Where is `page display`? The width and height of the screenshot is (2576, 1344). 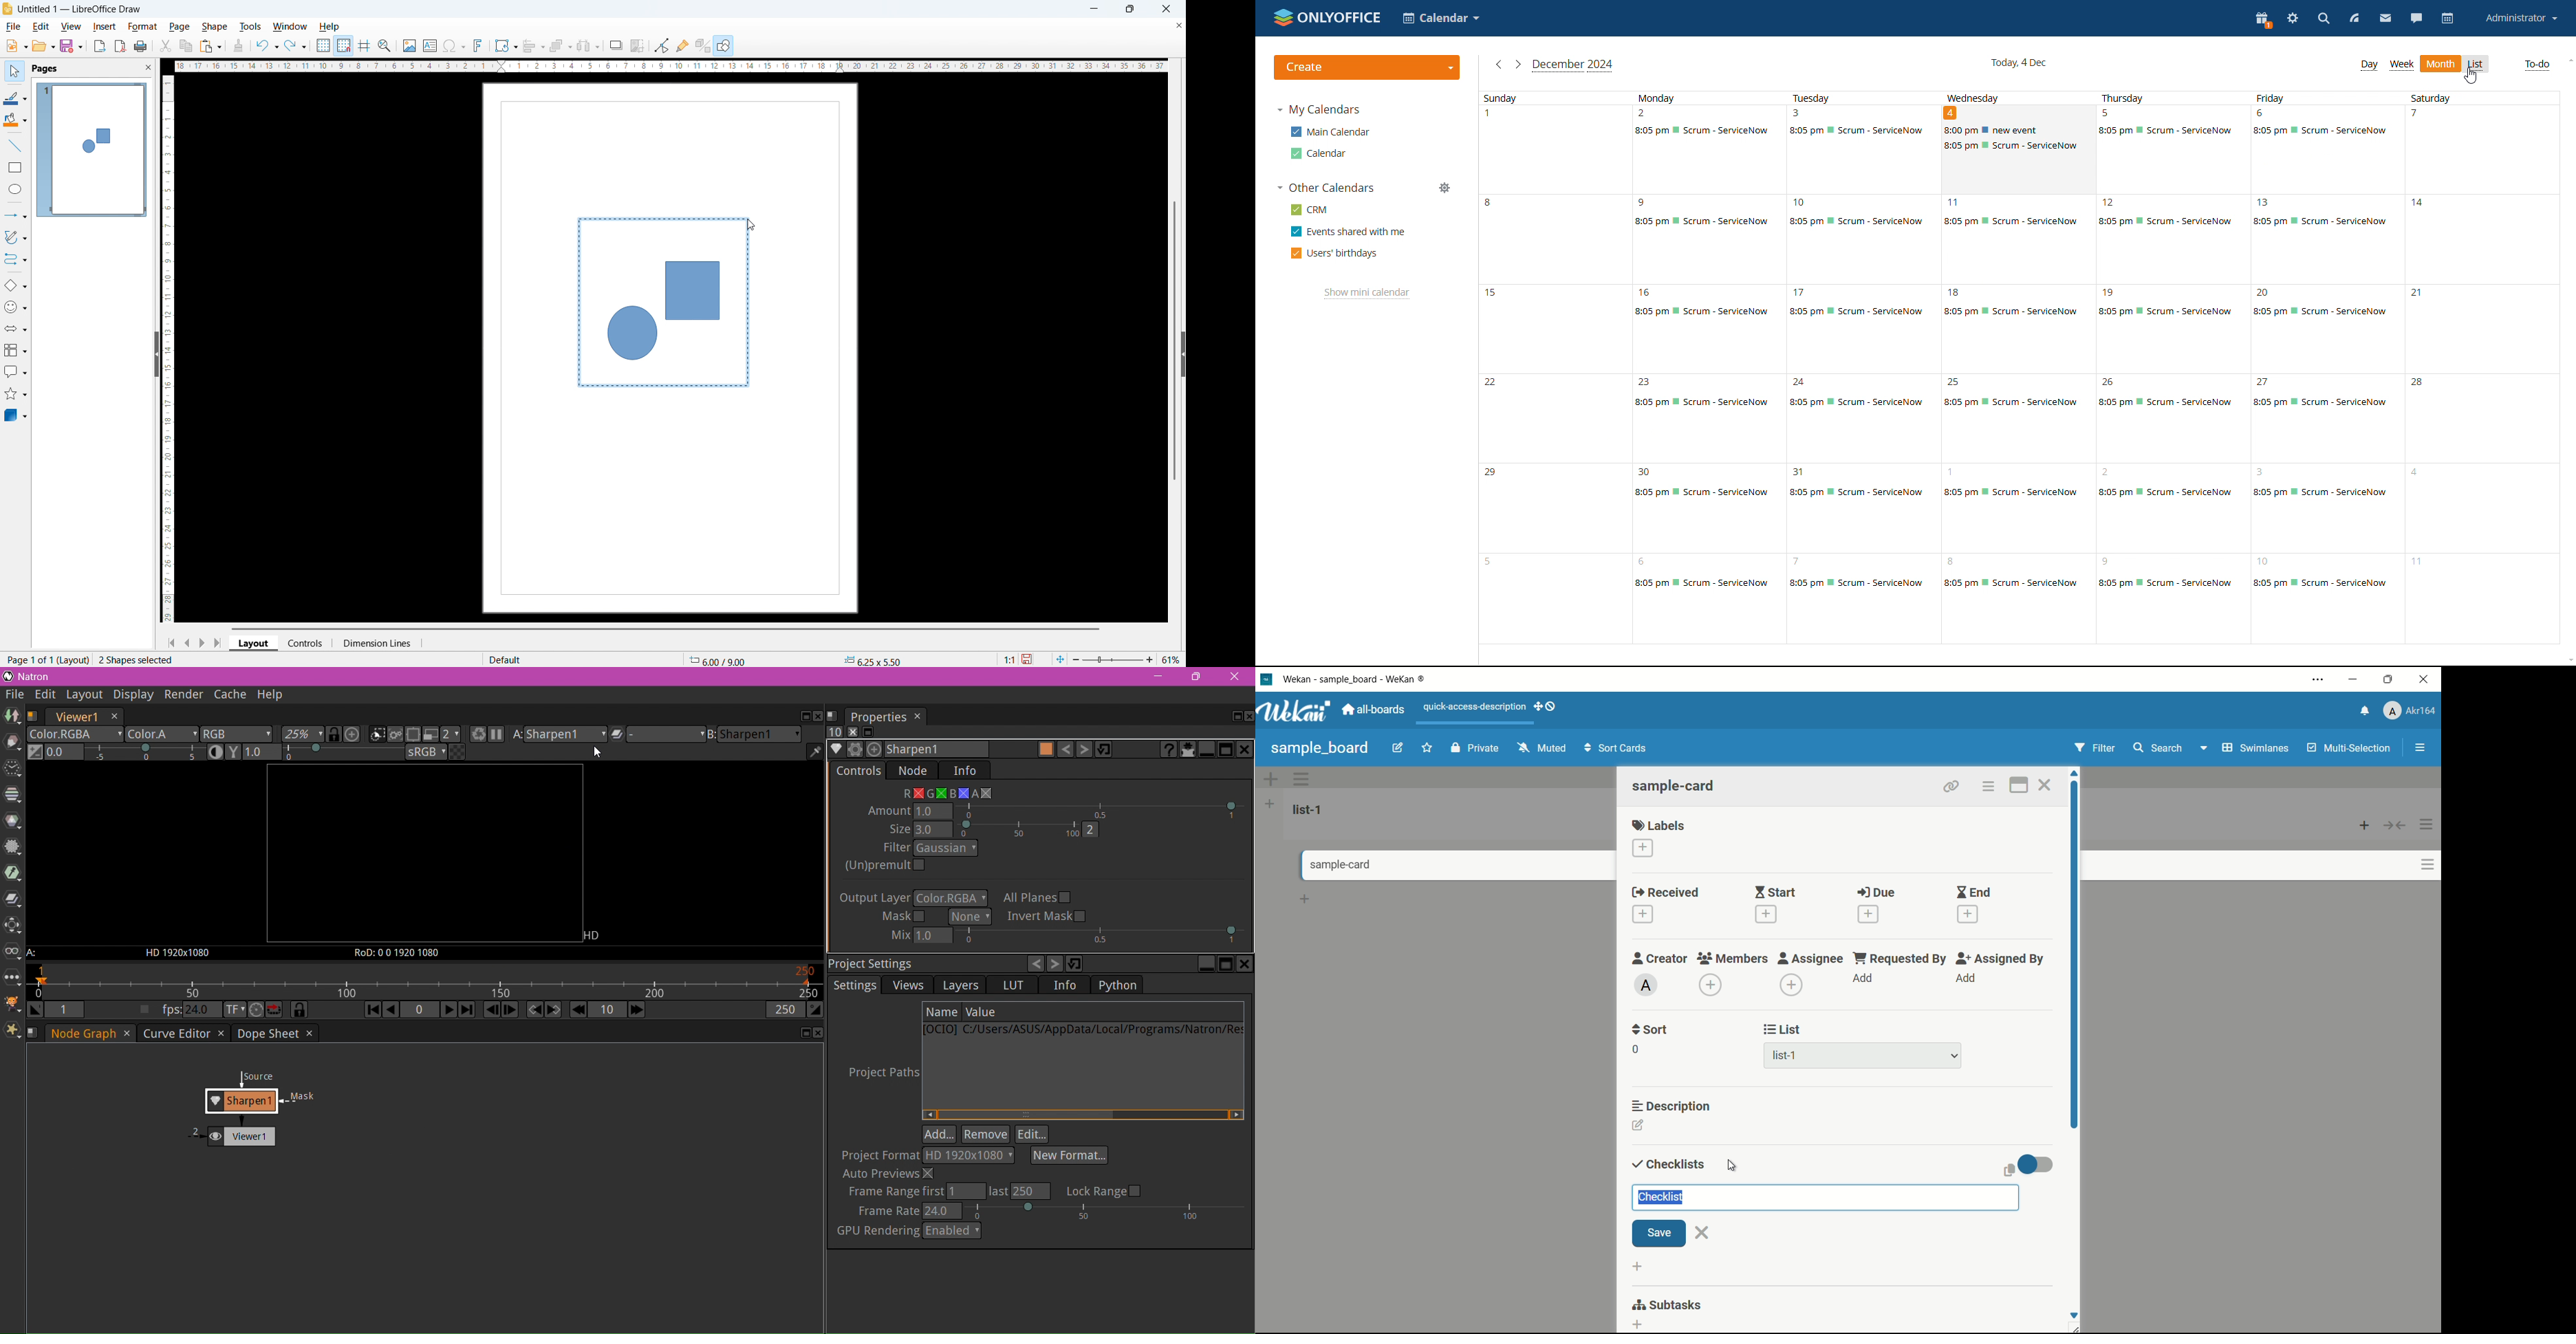
page display is located at coordinates (94, 150).